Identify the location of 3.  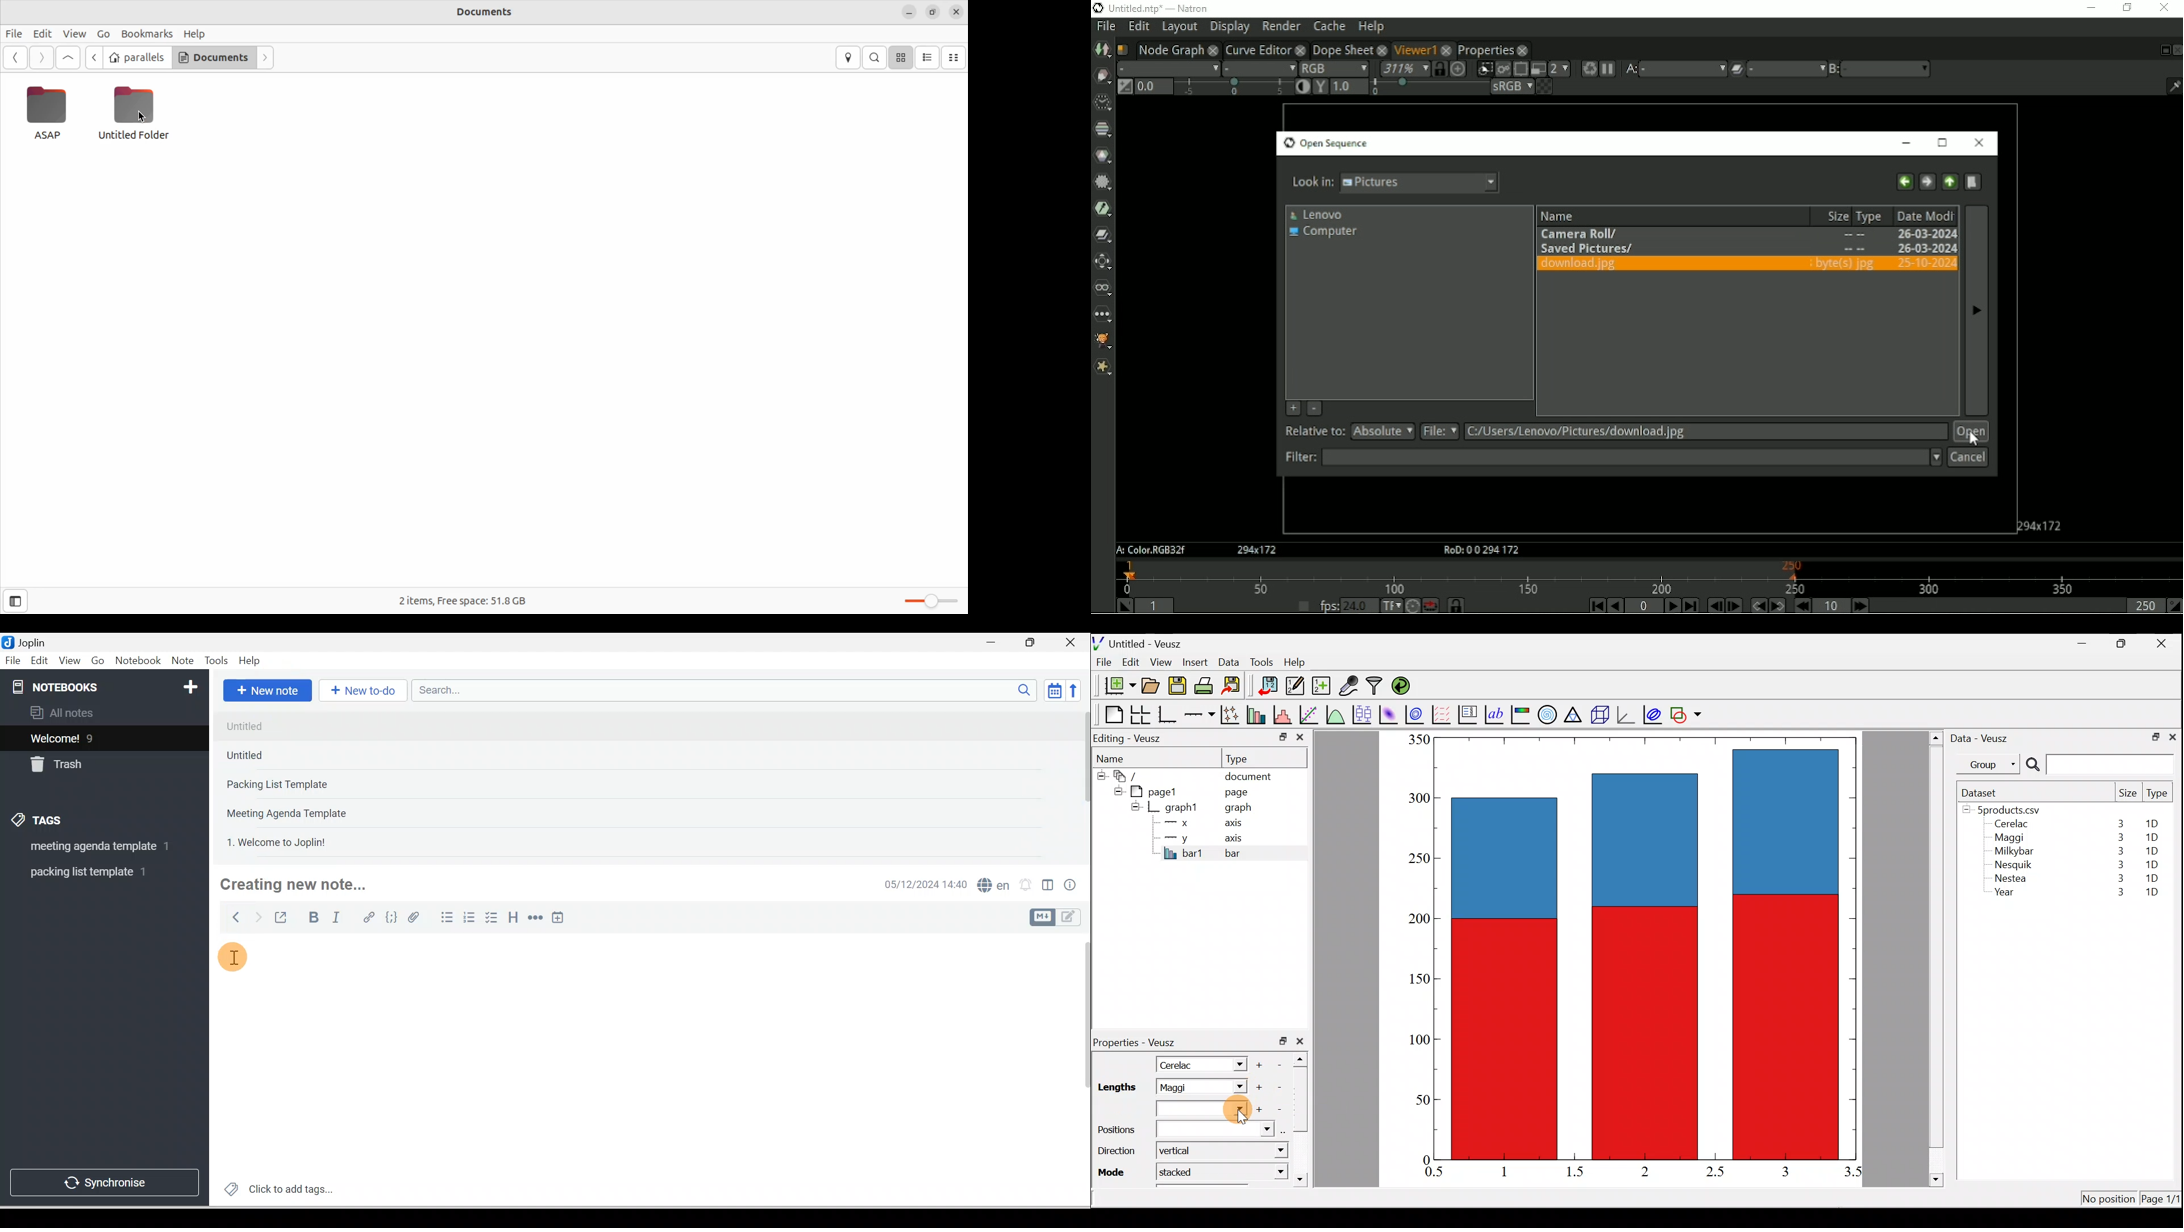
(1785, 1171).